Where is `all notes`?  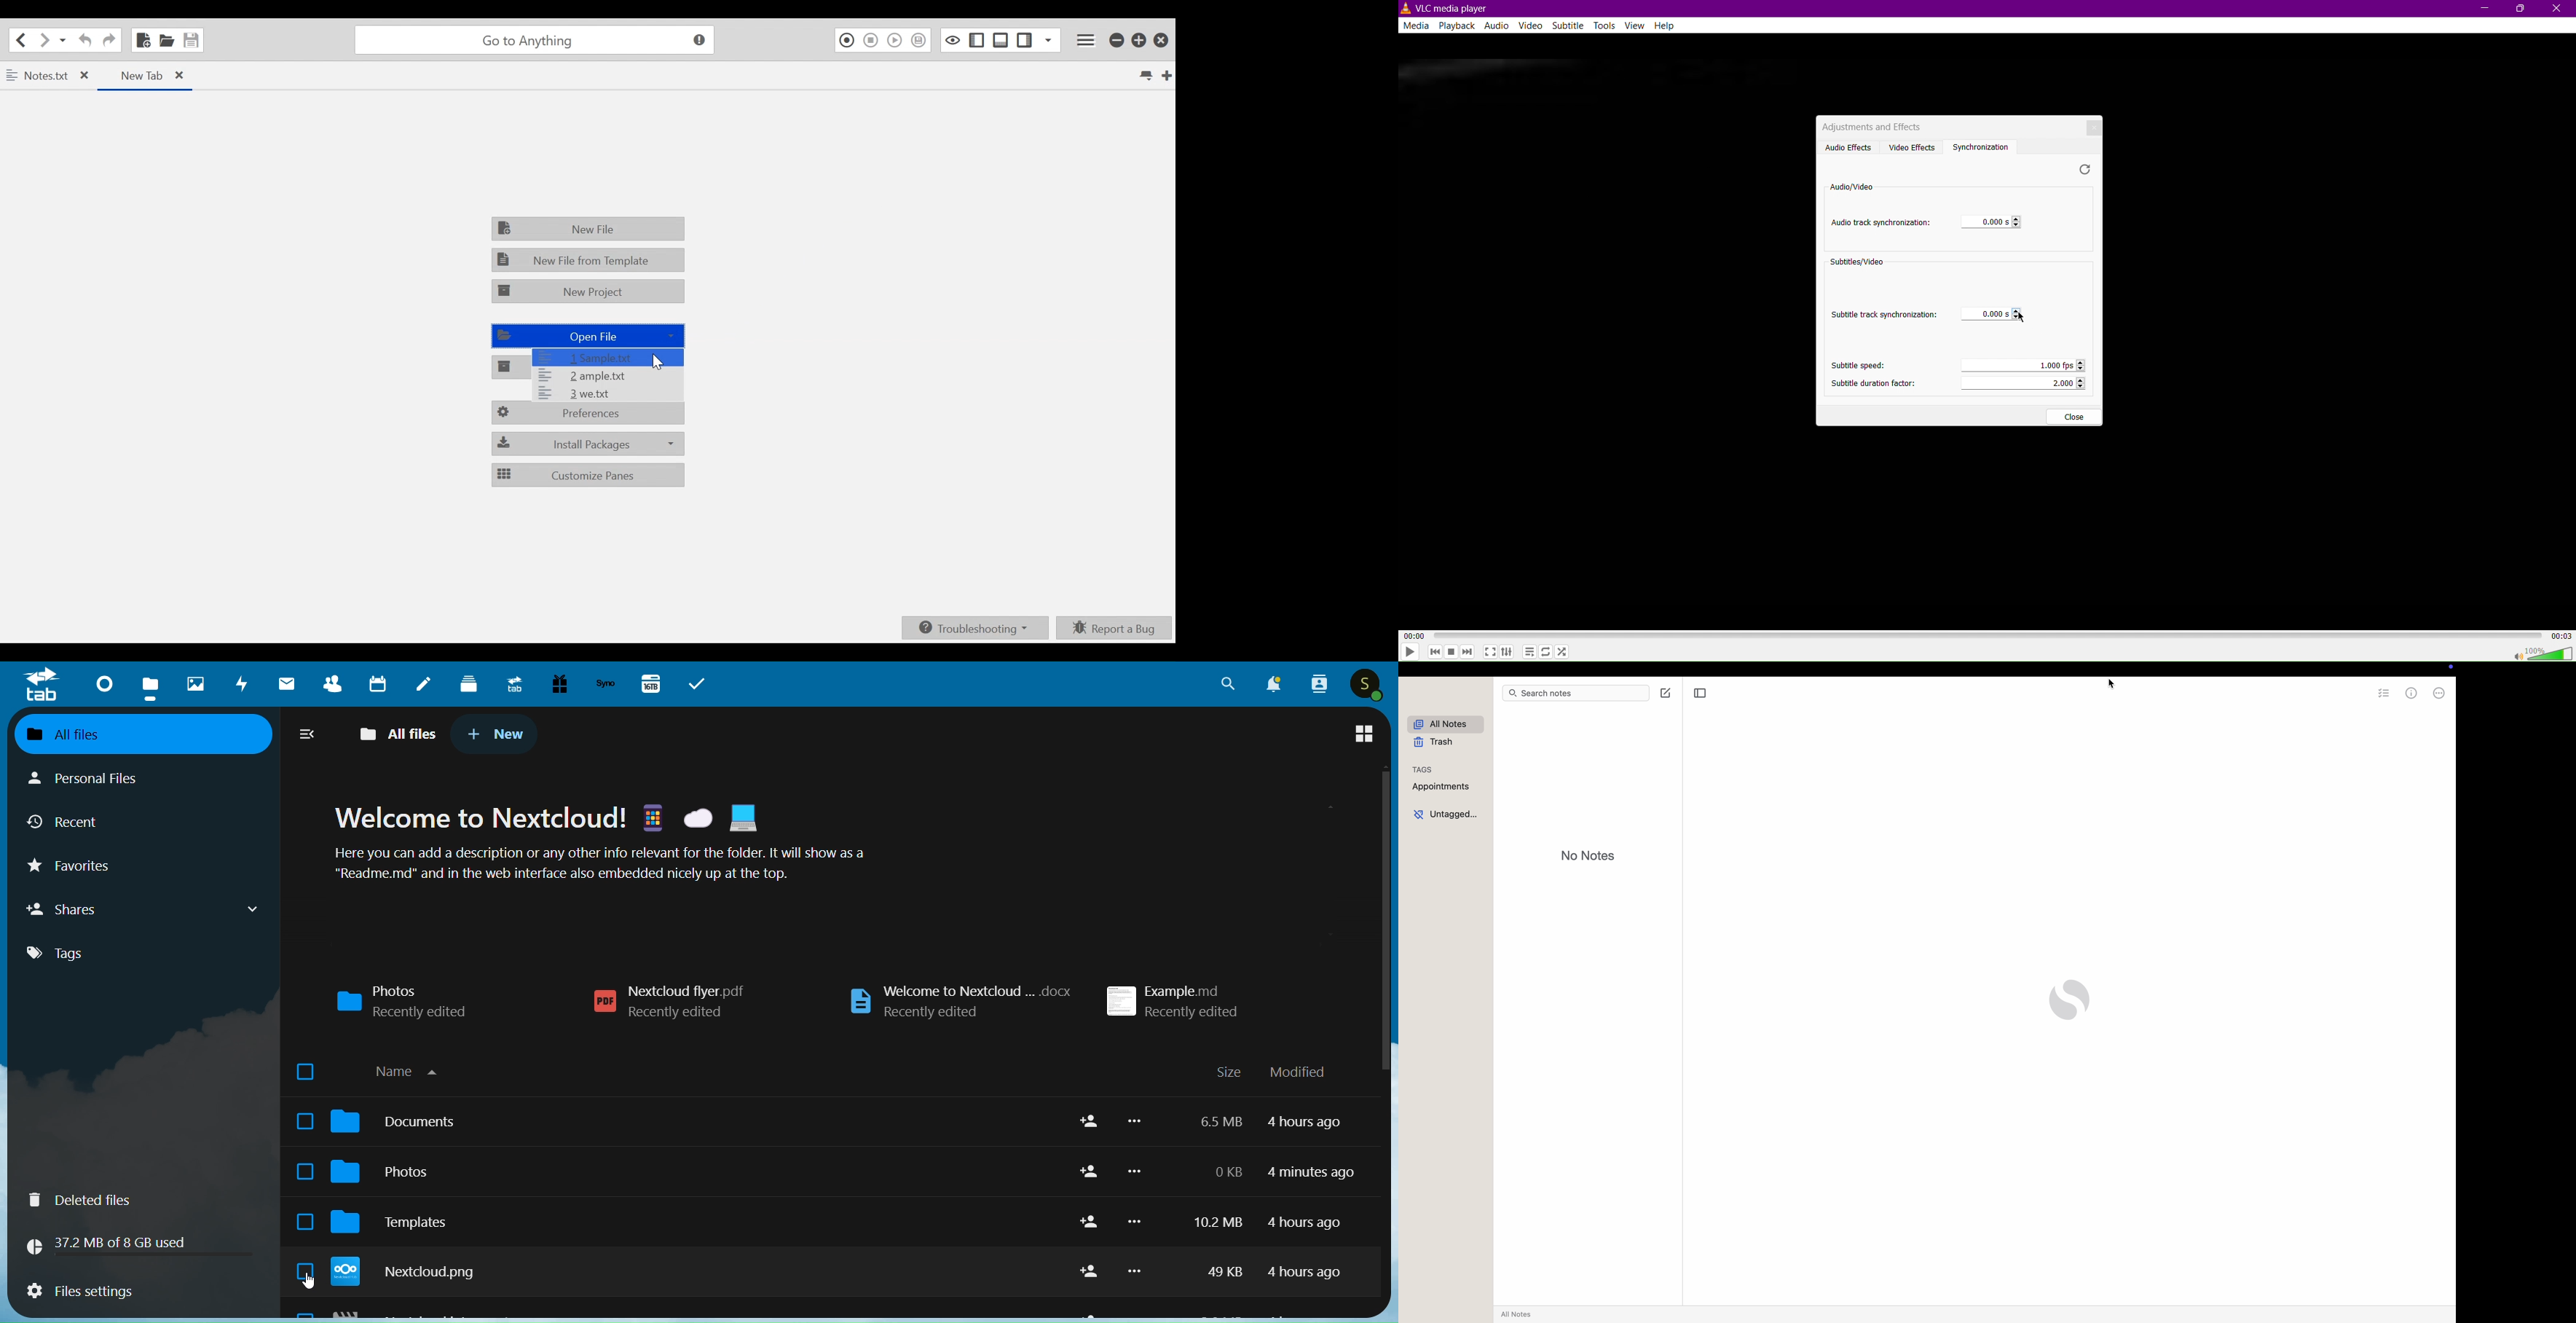
all notes is located at coordinates (1518, 1315).